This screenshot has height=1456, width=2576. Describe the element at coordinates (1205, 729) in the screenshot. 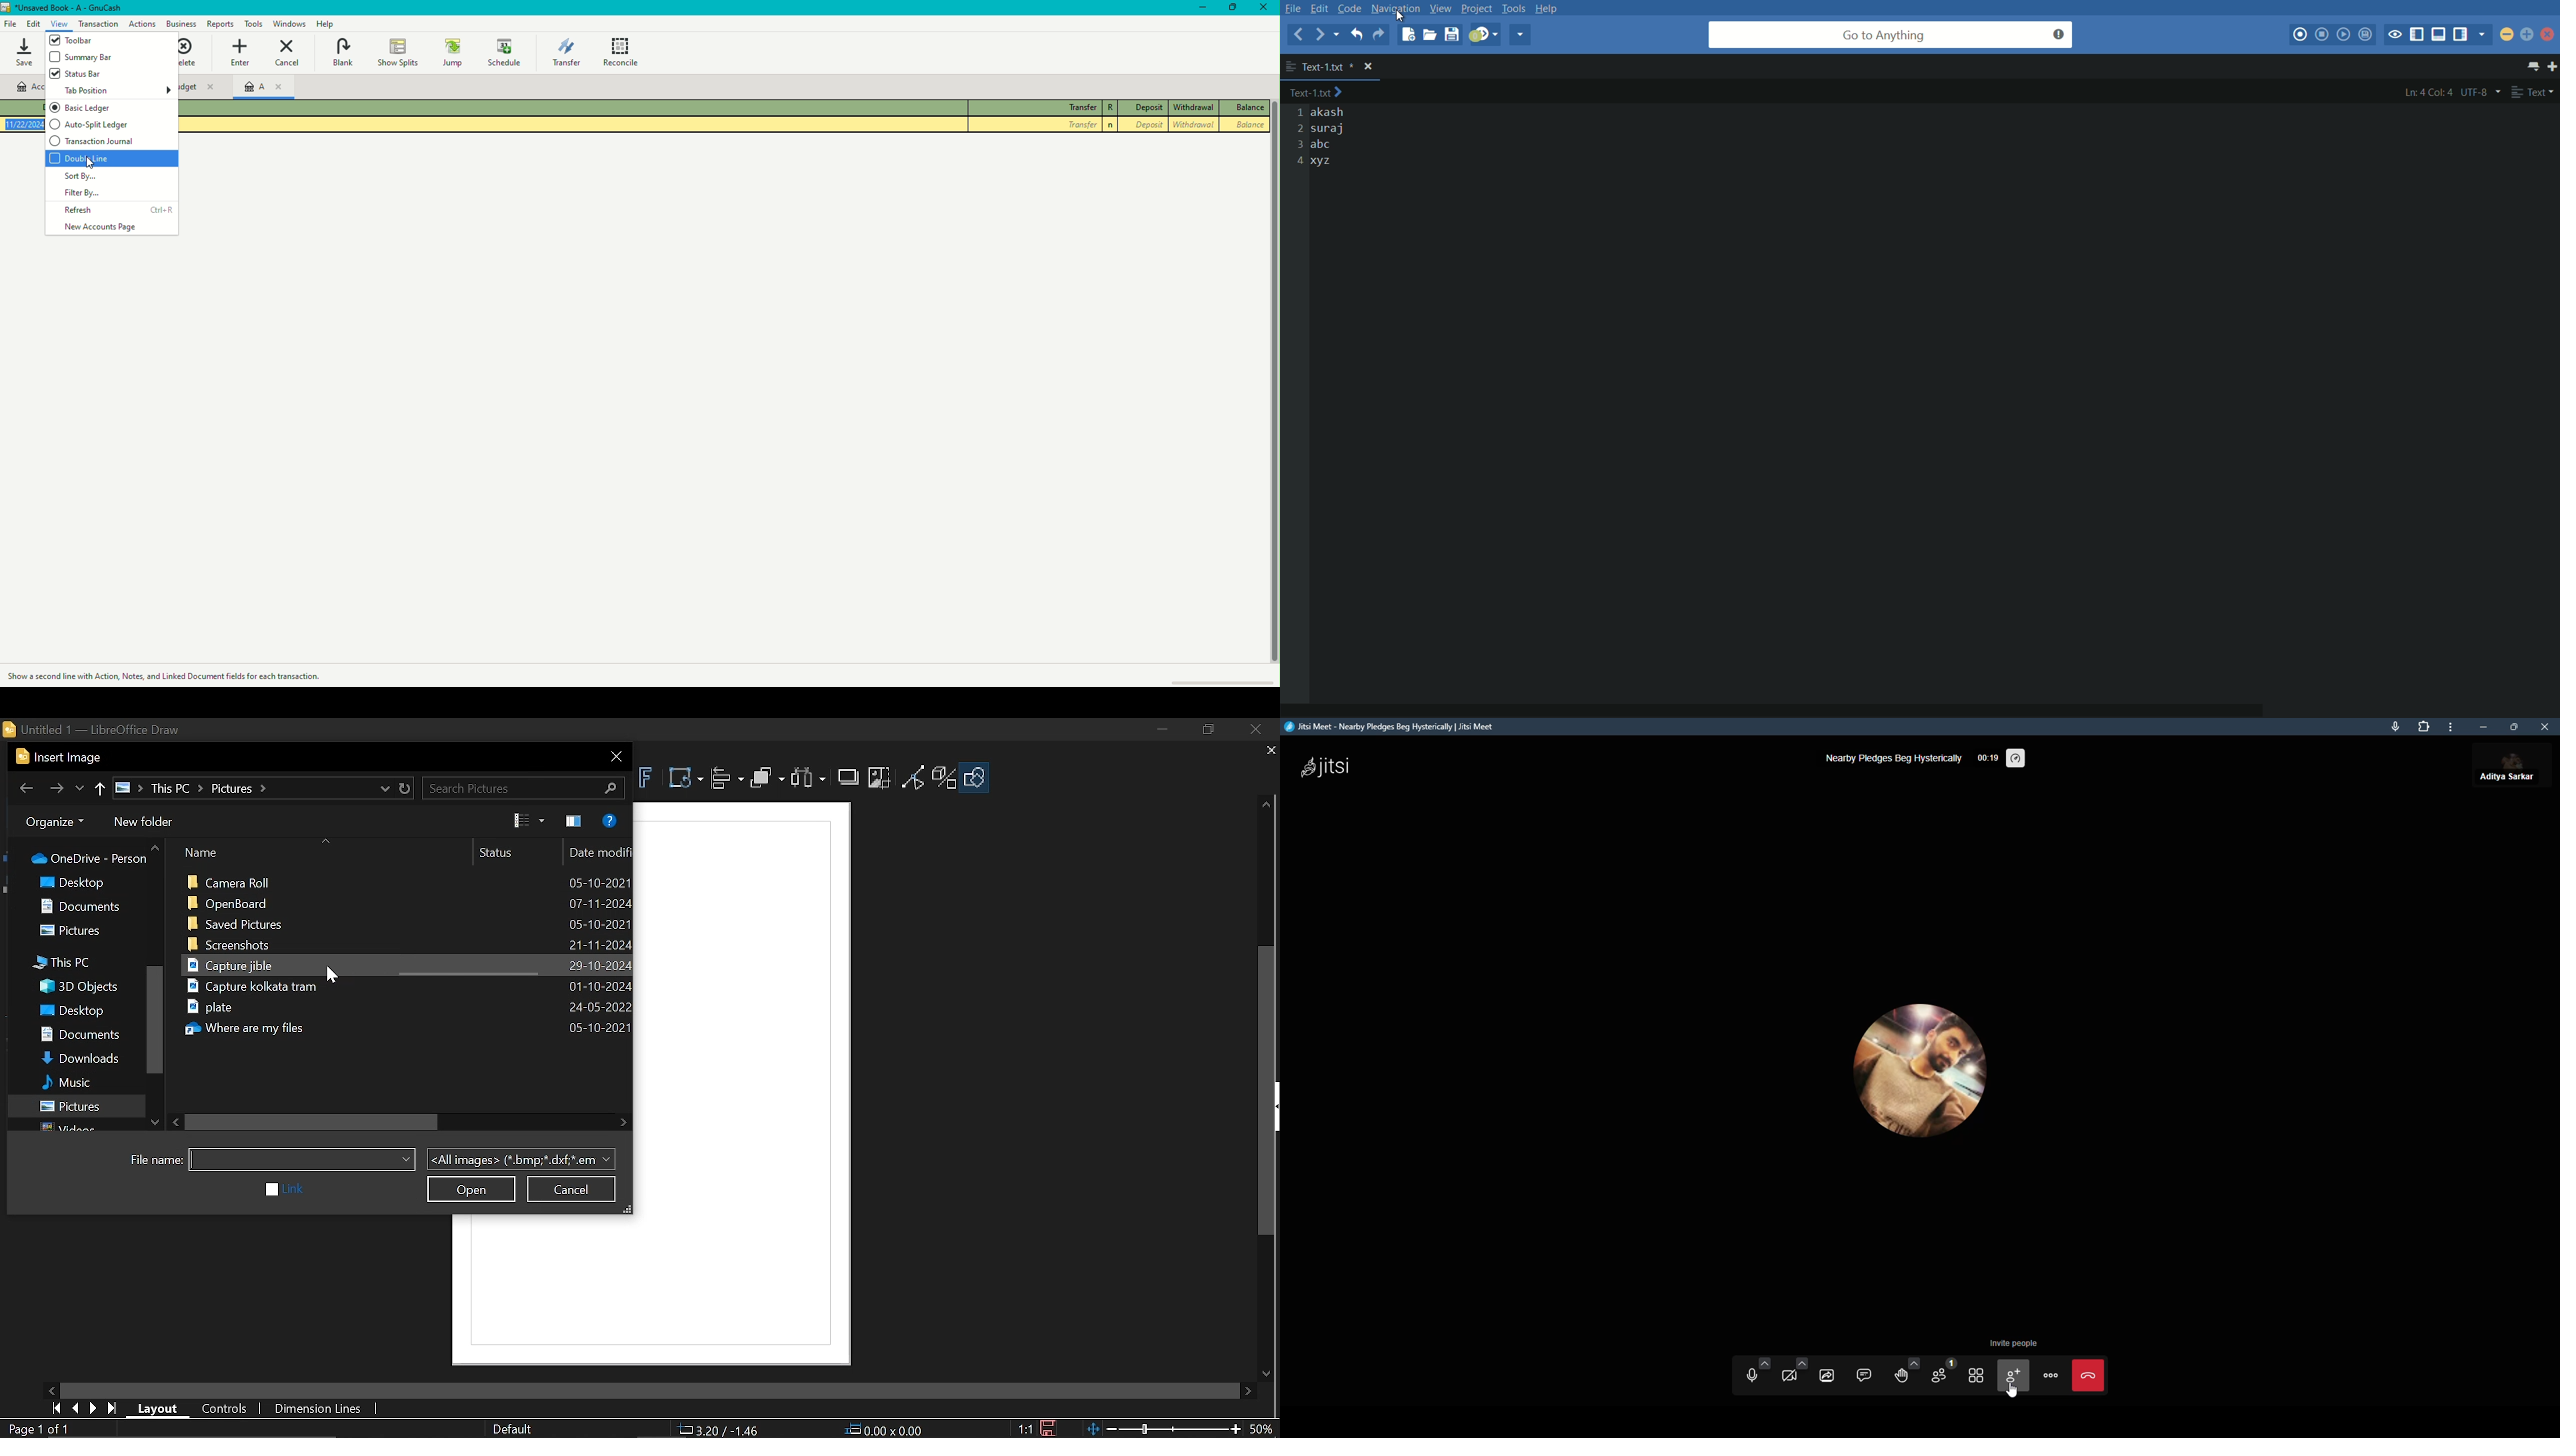

I see `Restore down` at that location.